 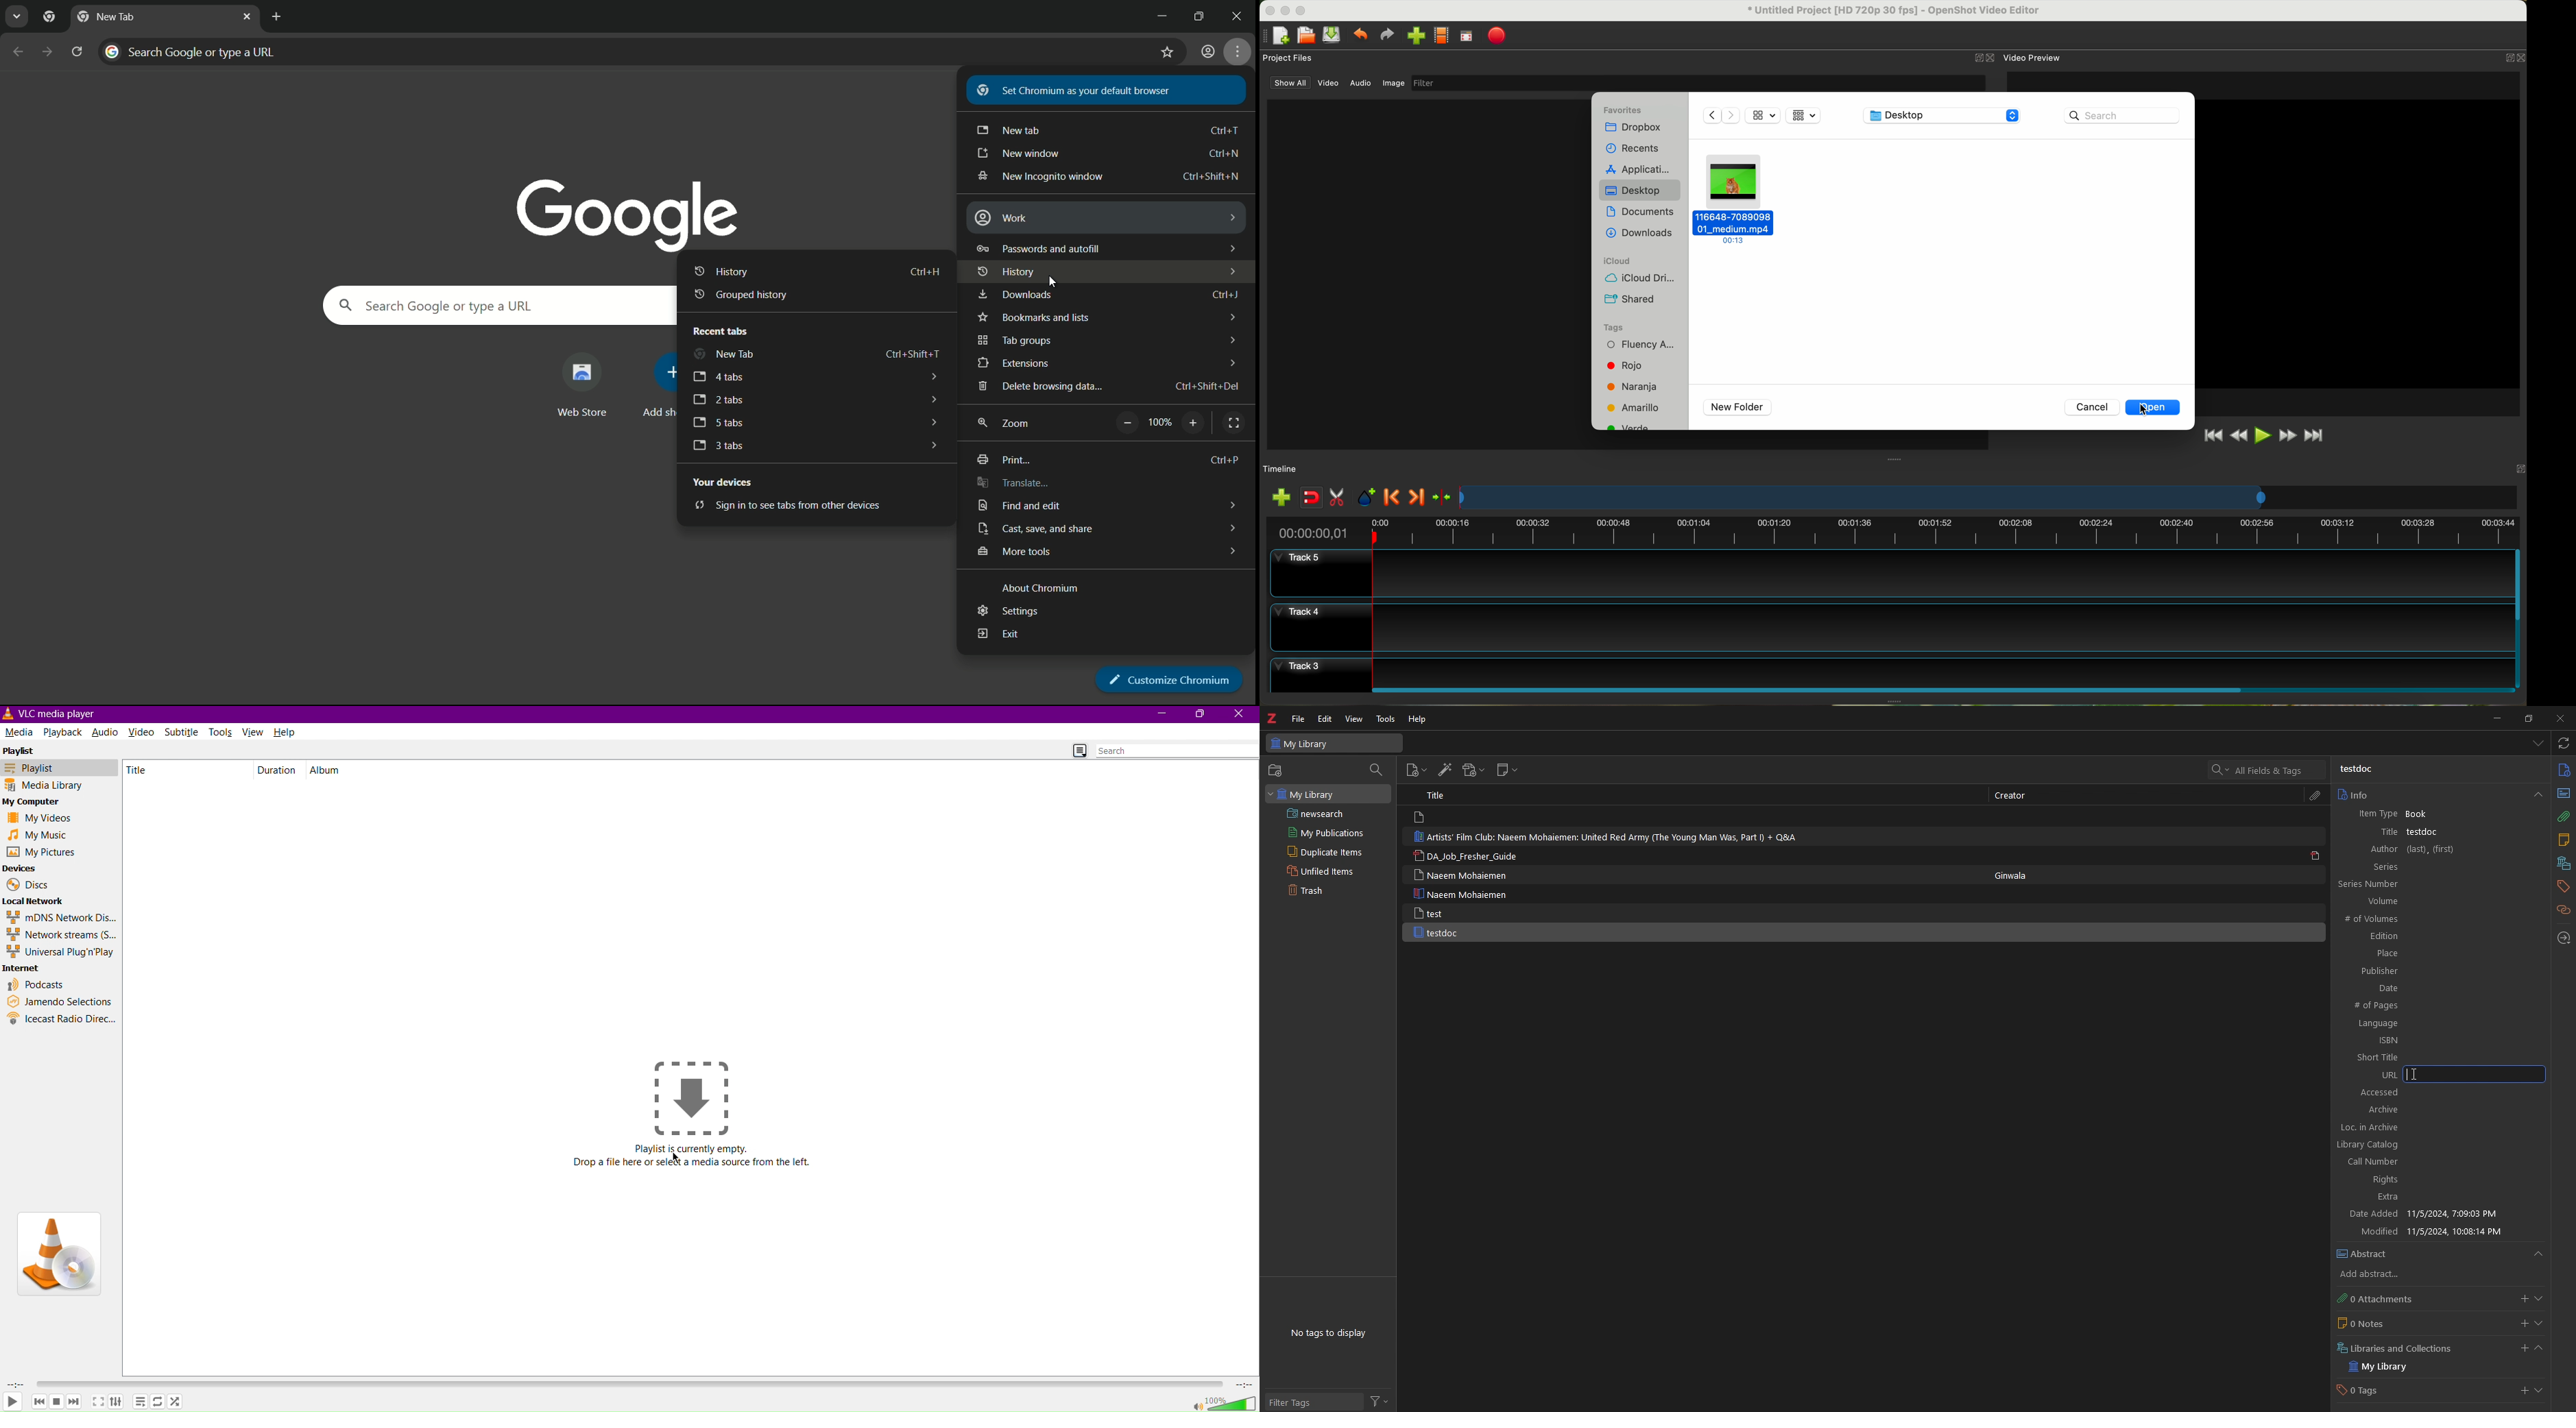 What do you see at coordinates (1417, 770) in the screenshot?
I see `add items` at bounding box center [1417, 770].